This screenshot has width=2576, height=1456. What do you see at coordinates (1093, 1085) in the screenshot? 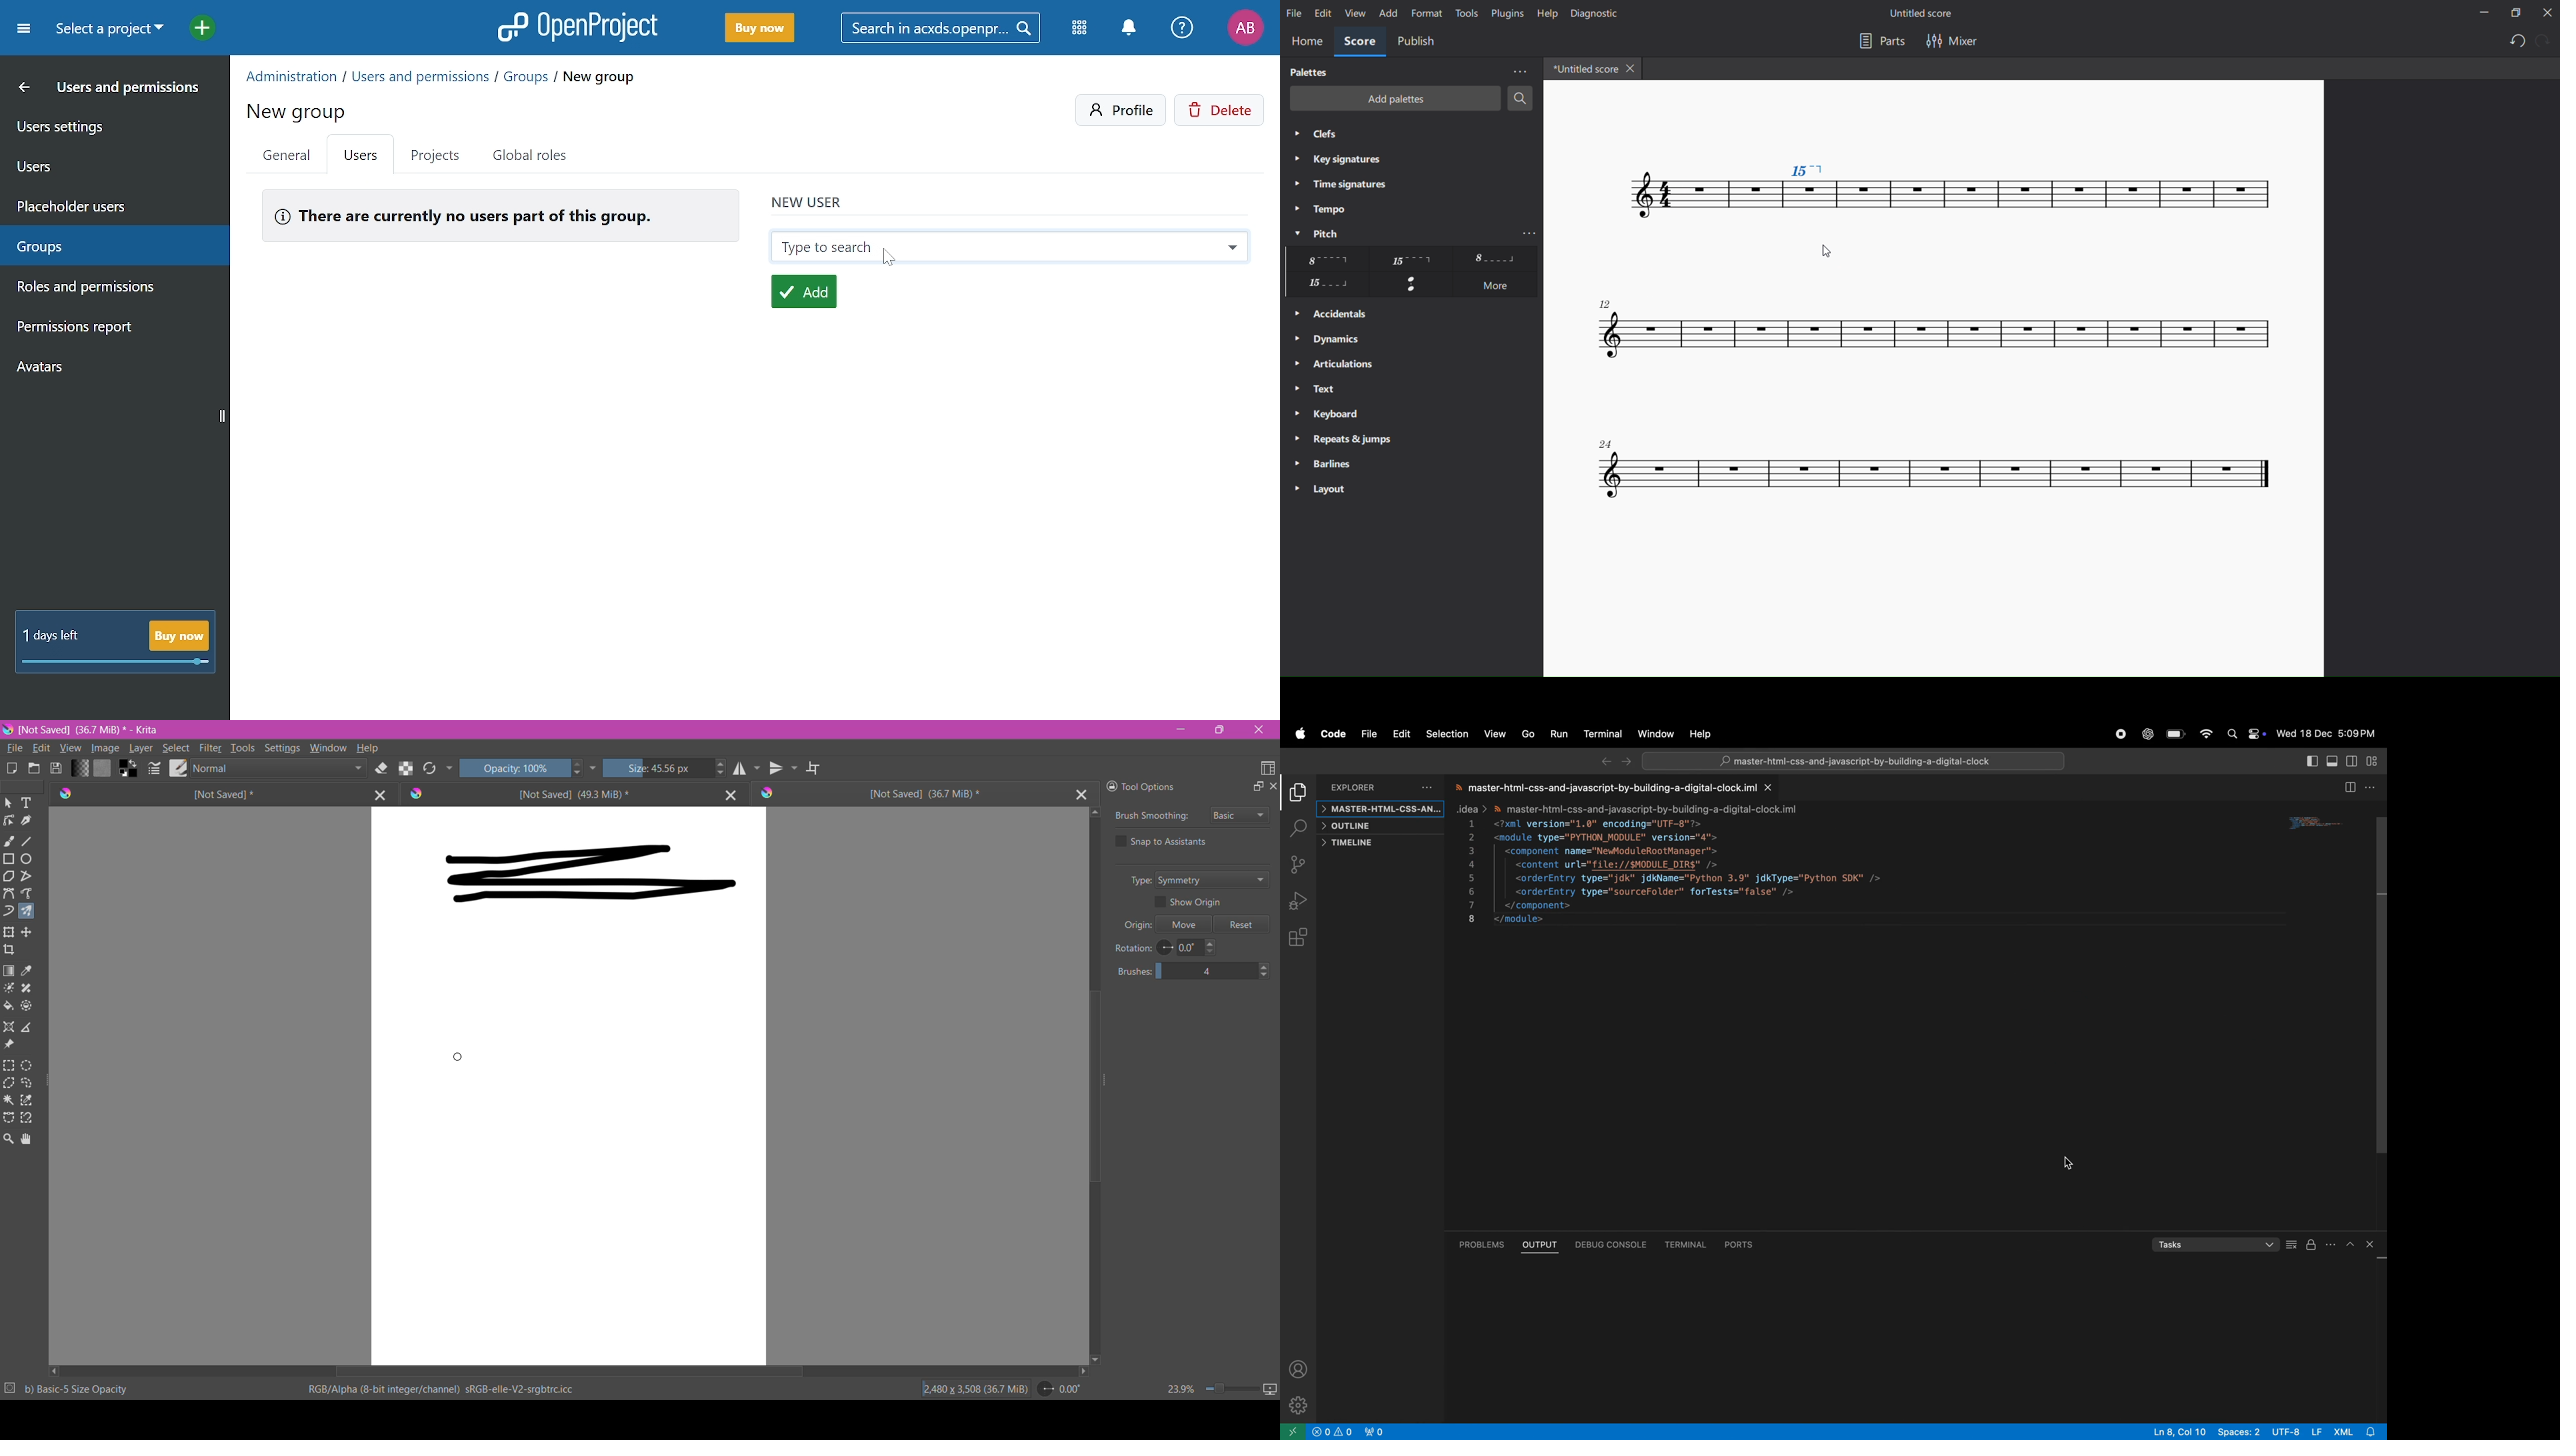
I see `Vertical Scroll Bar` at bounding box center [1093, 1085].